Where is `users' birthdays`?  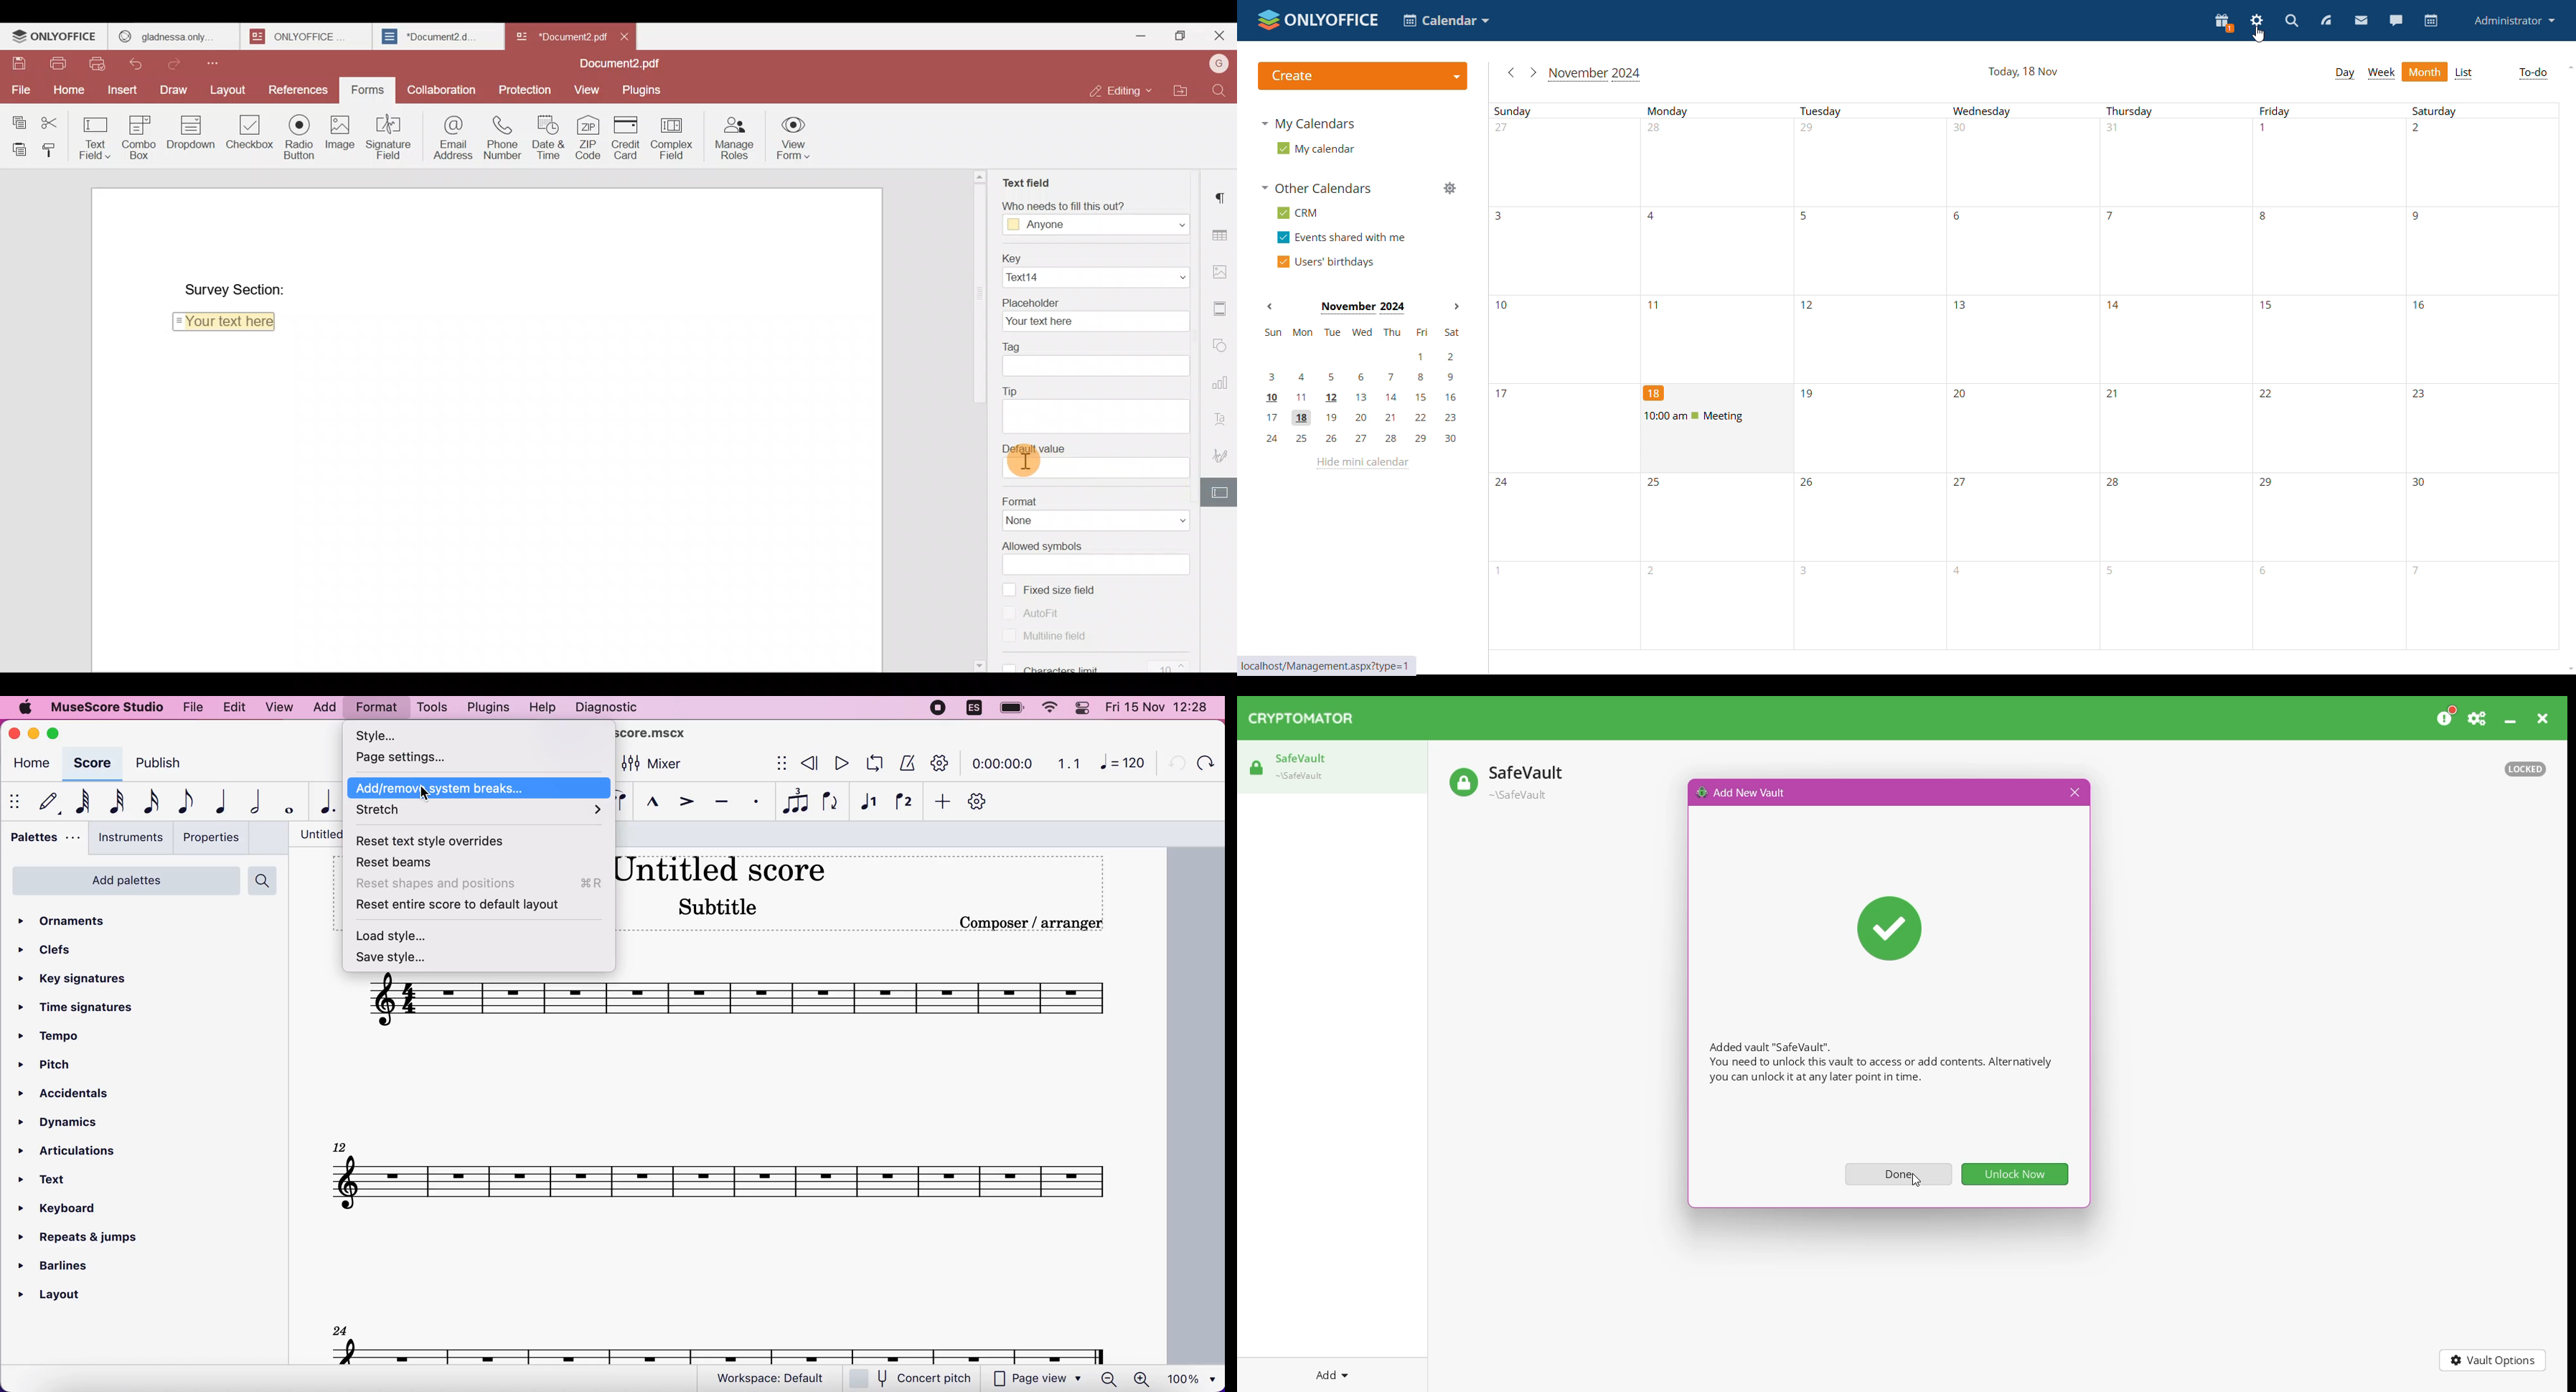 users' birthdays is located at coordinates (1324, 264).